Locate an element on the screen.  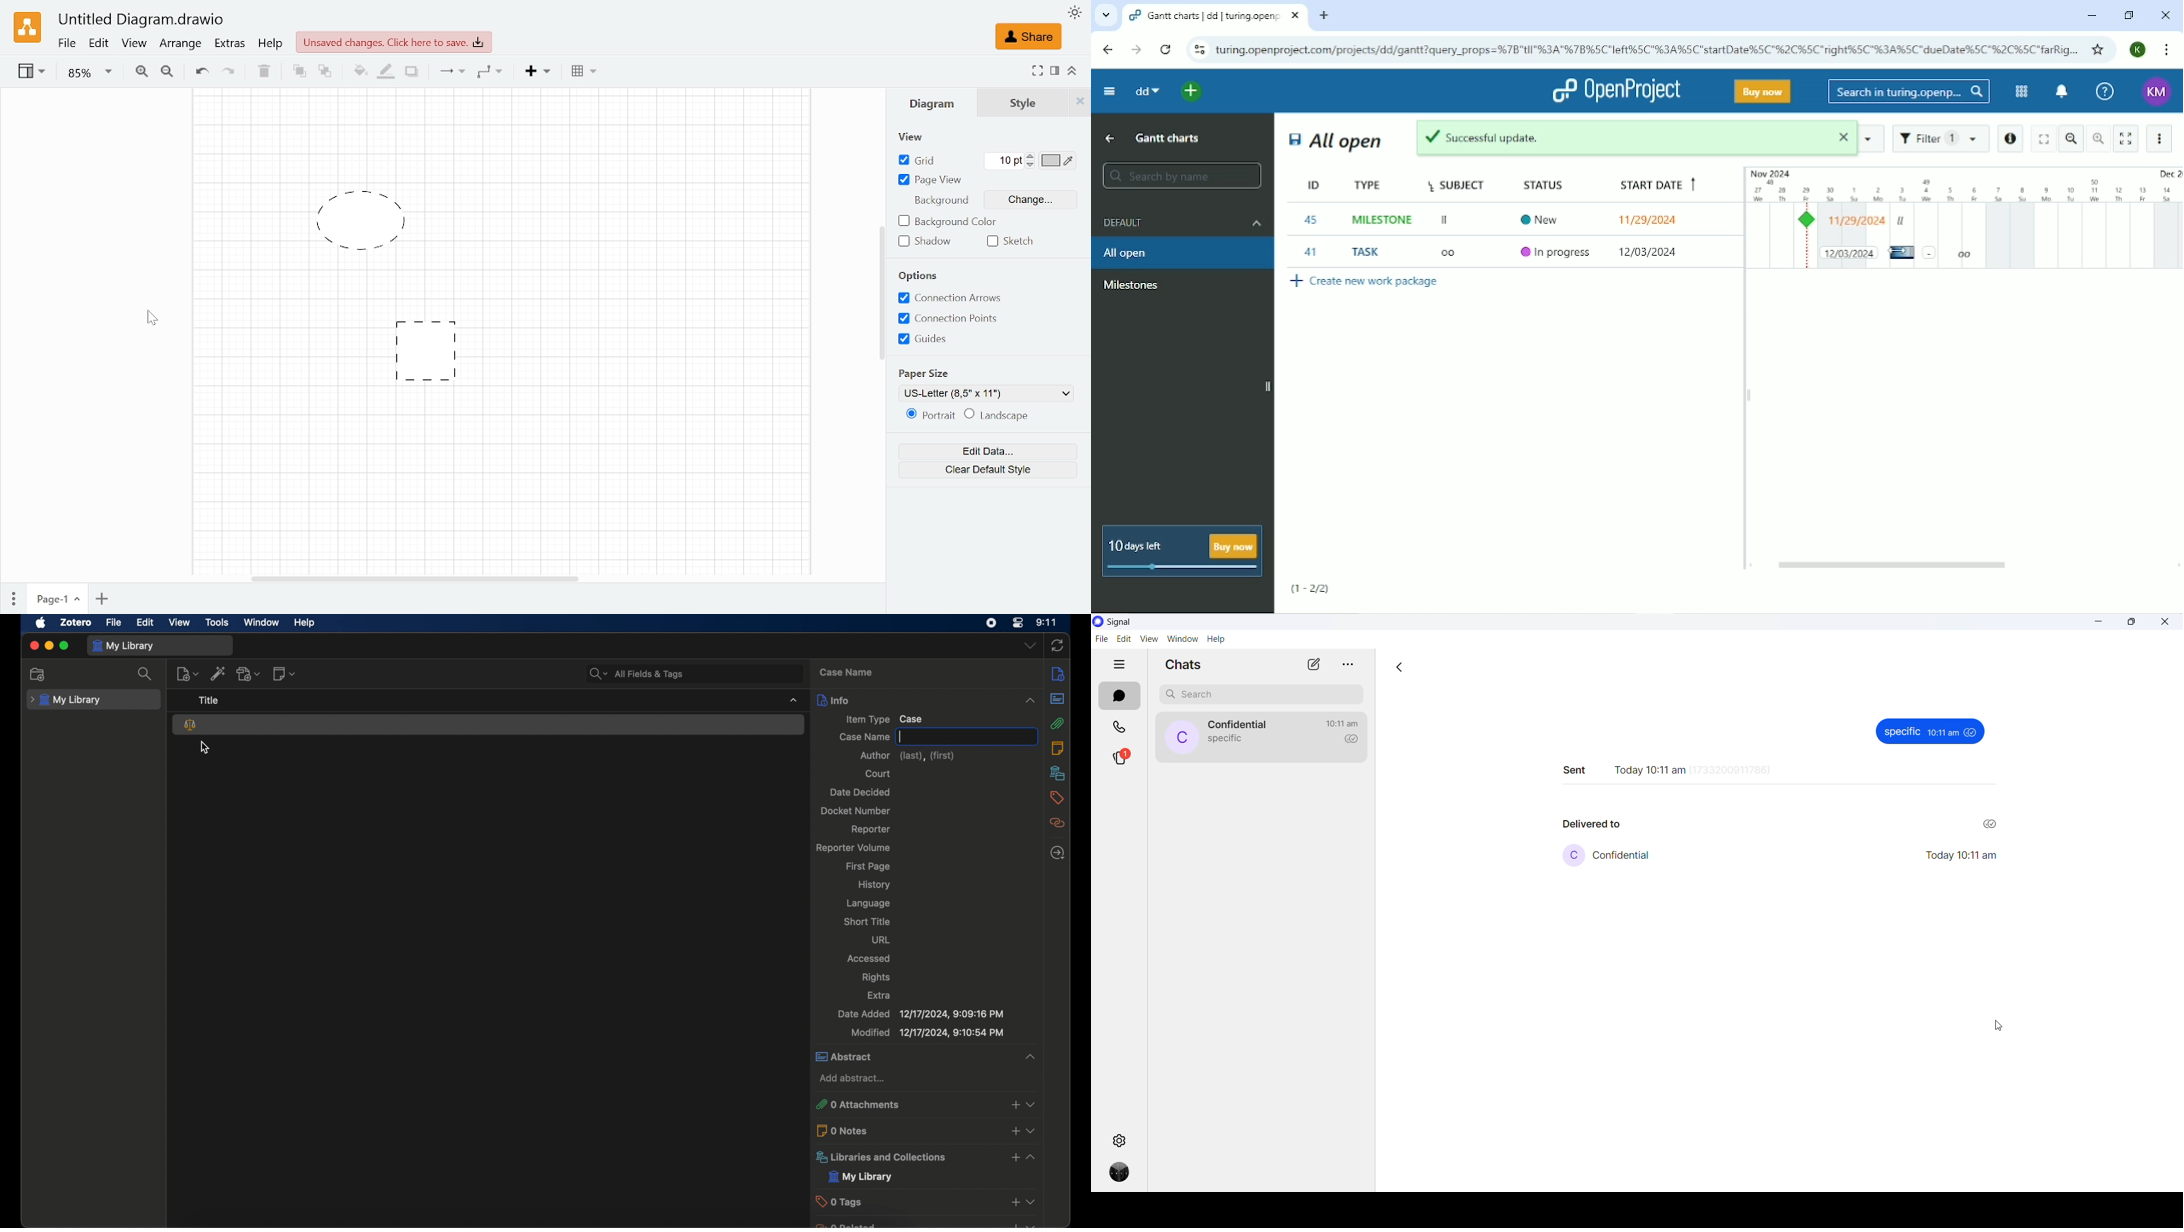
my library is located at coordinates (860, 1177).